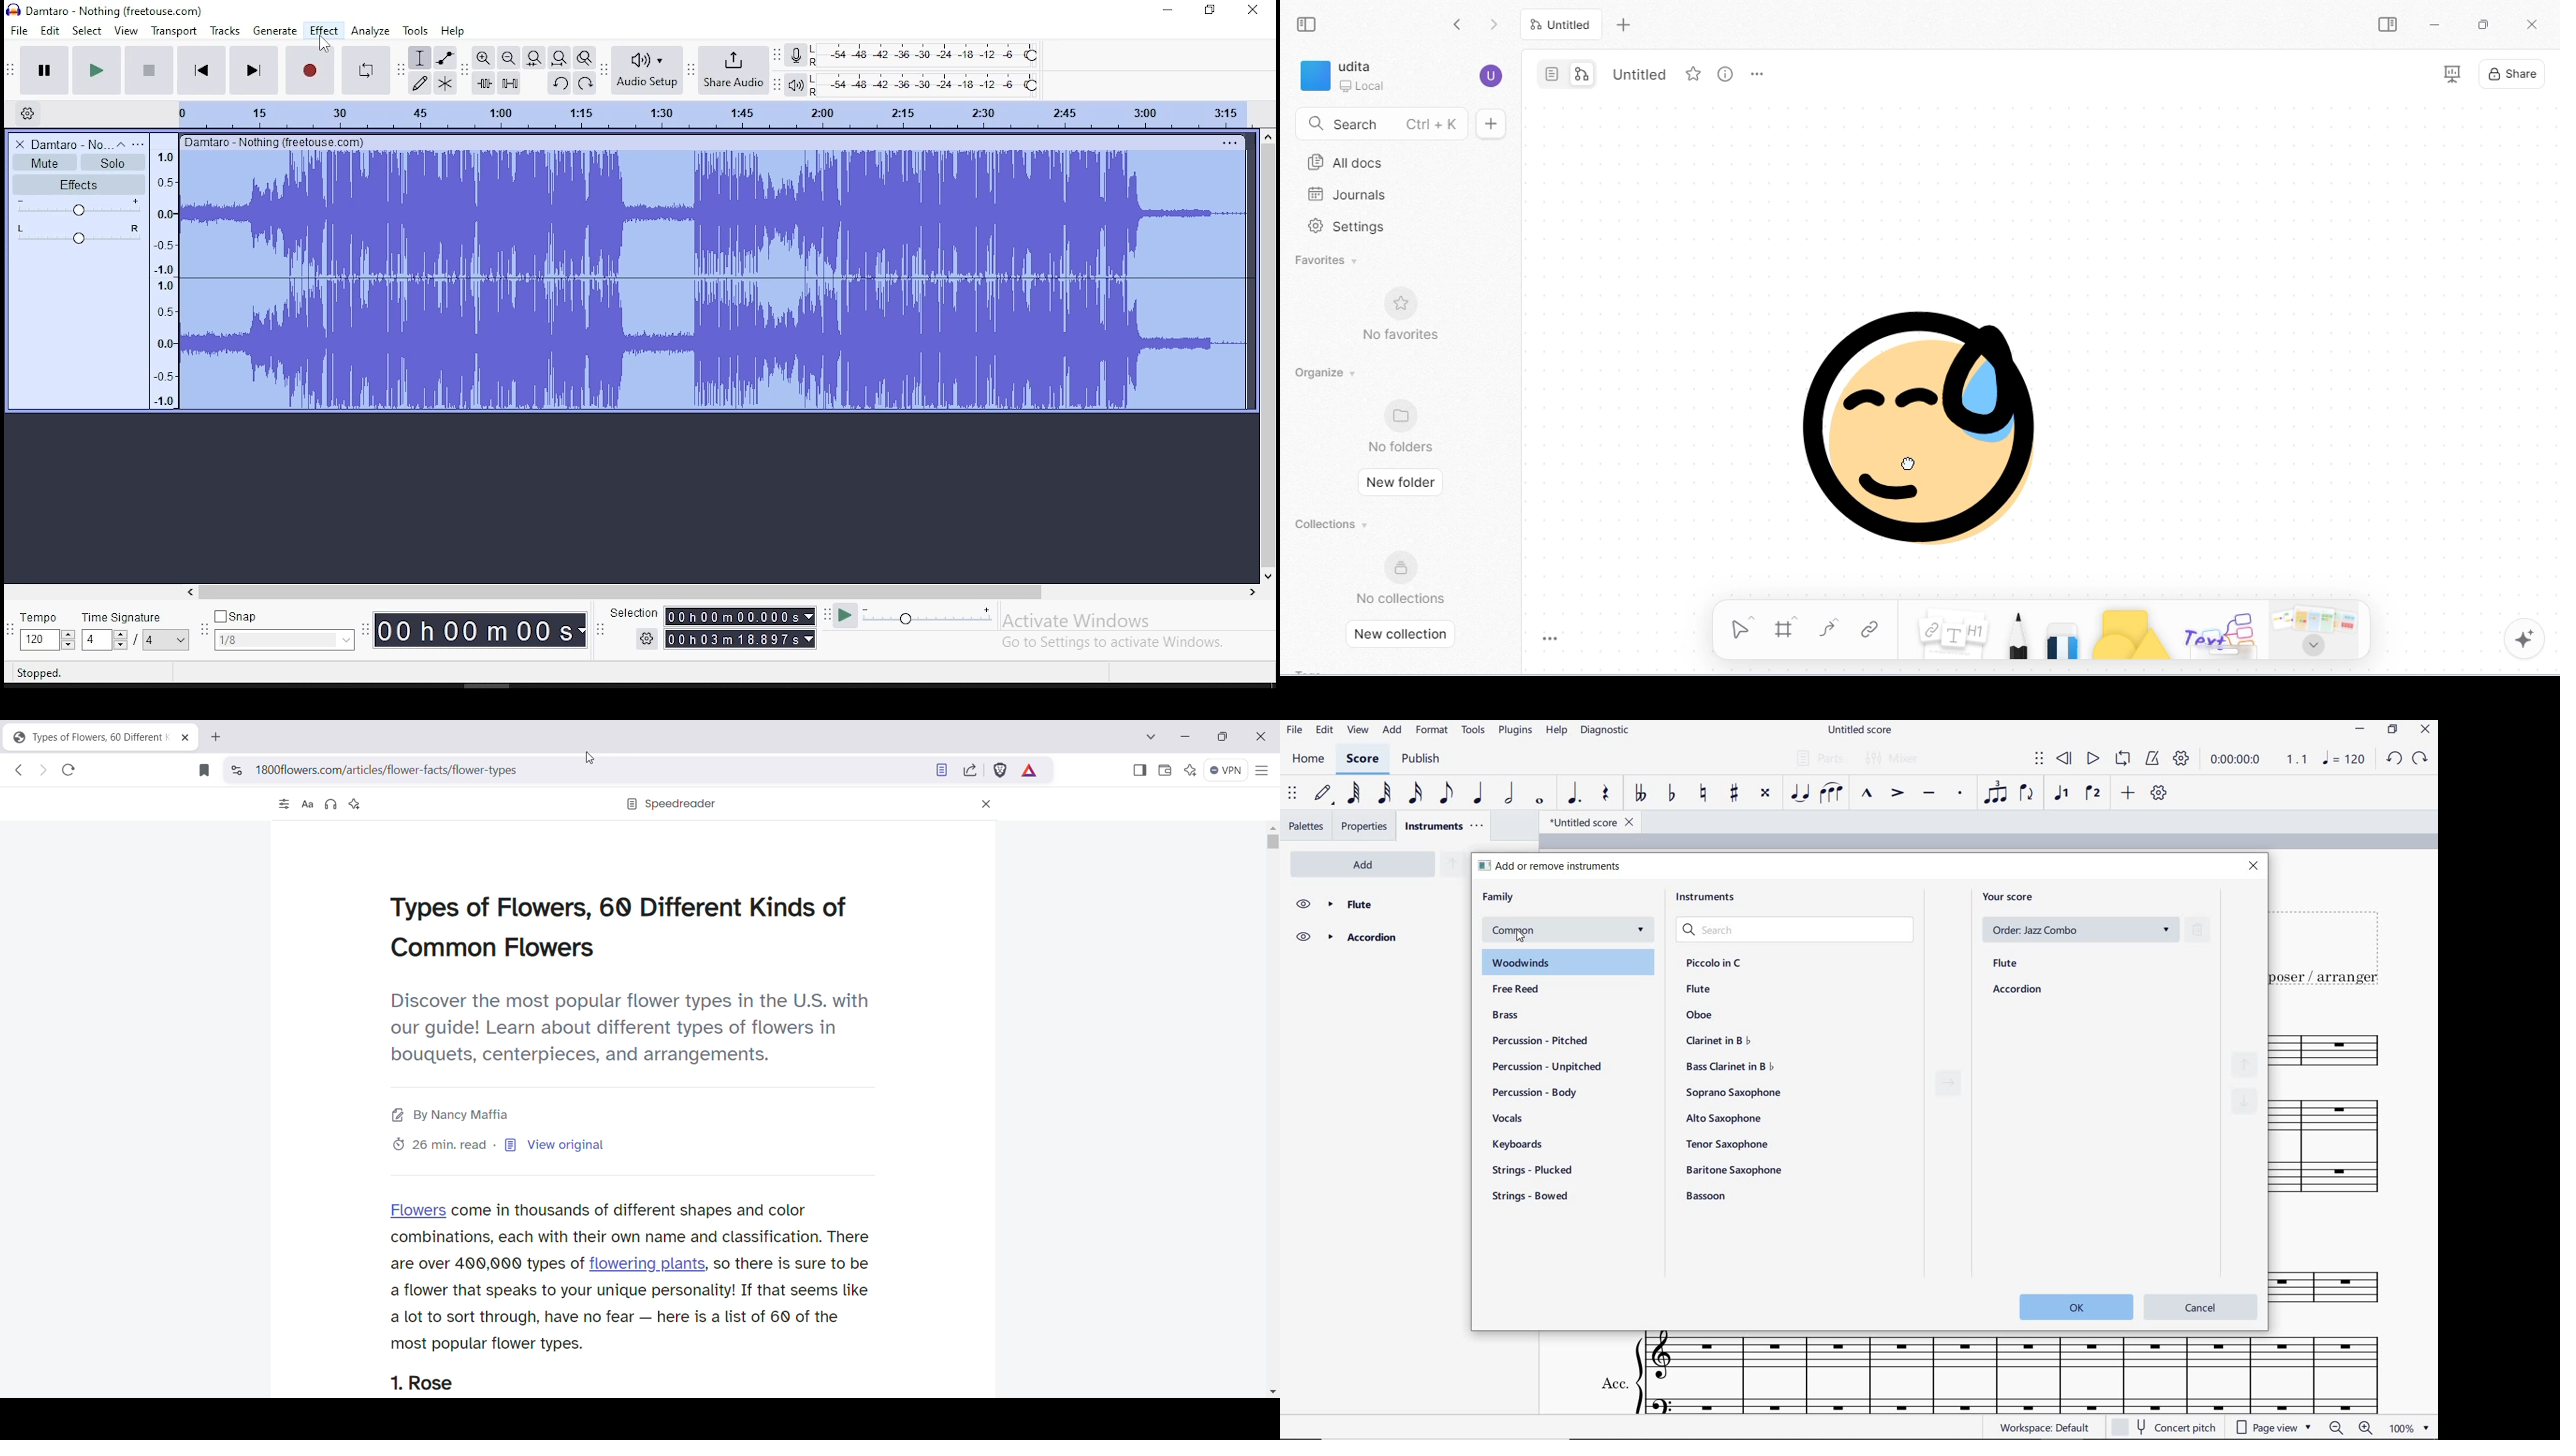  I want to click on marcato, so click(1867, 794).